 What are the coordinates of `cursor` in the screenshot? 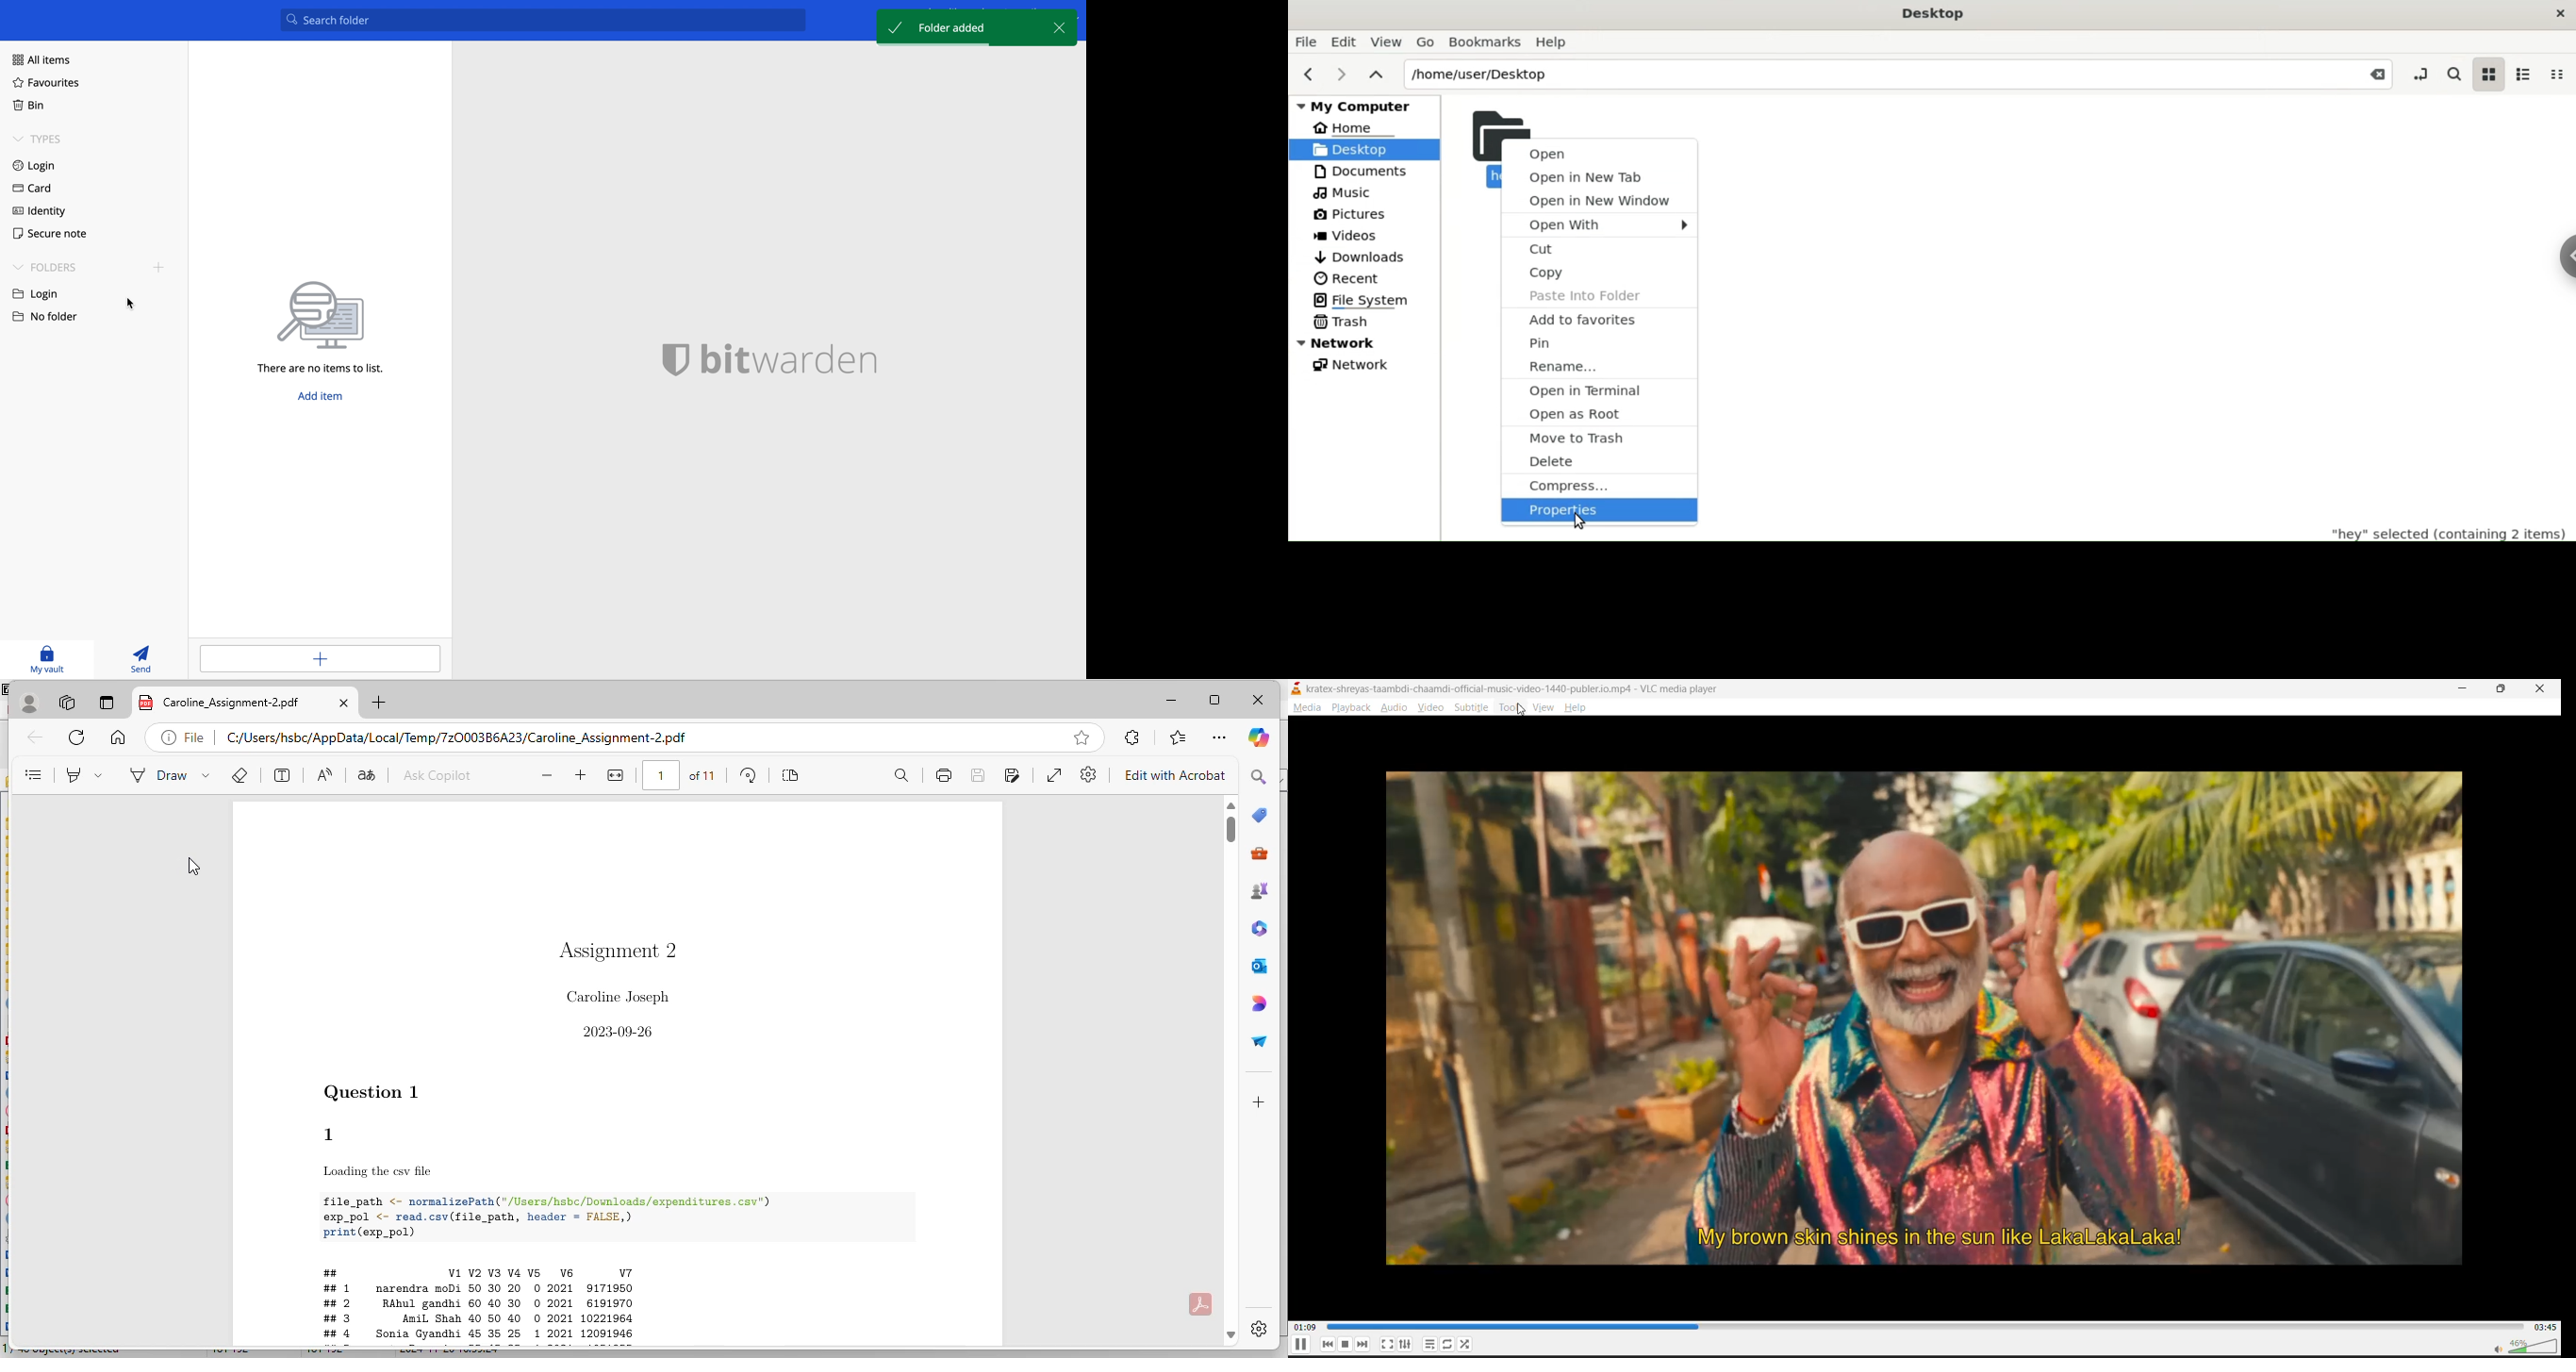 It's located at (193, 868).